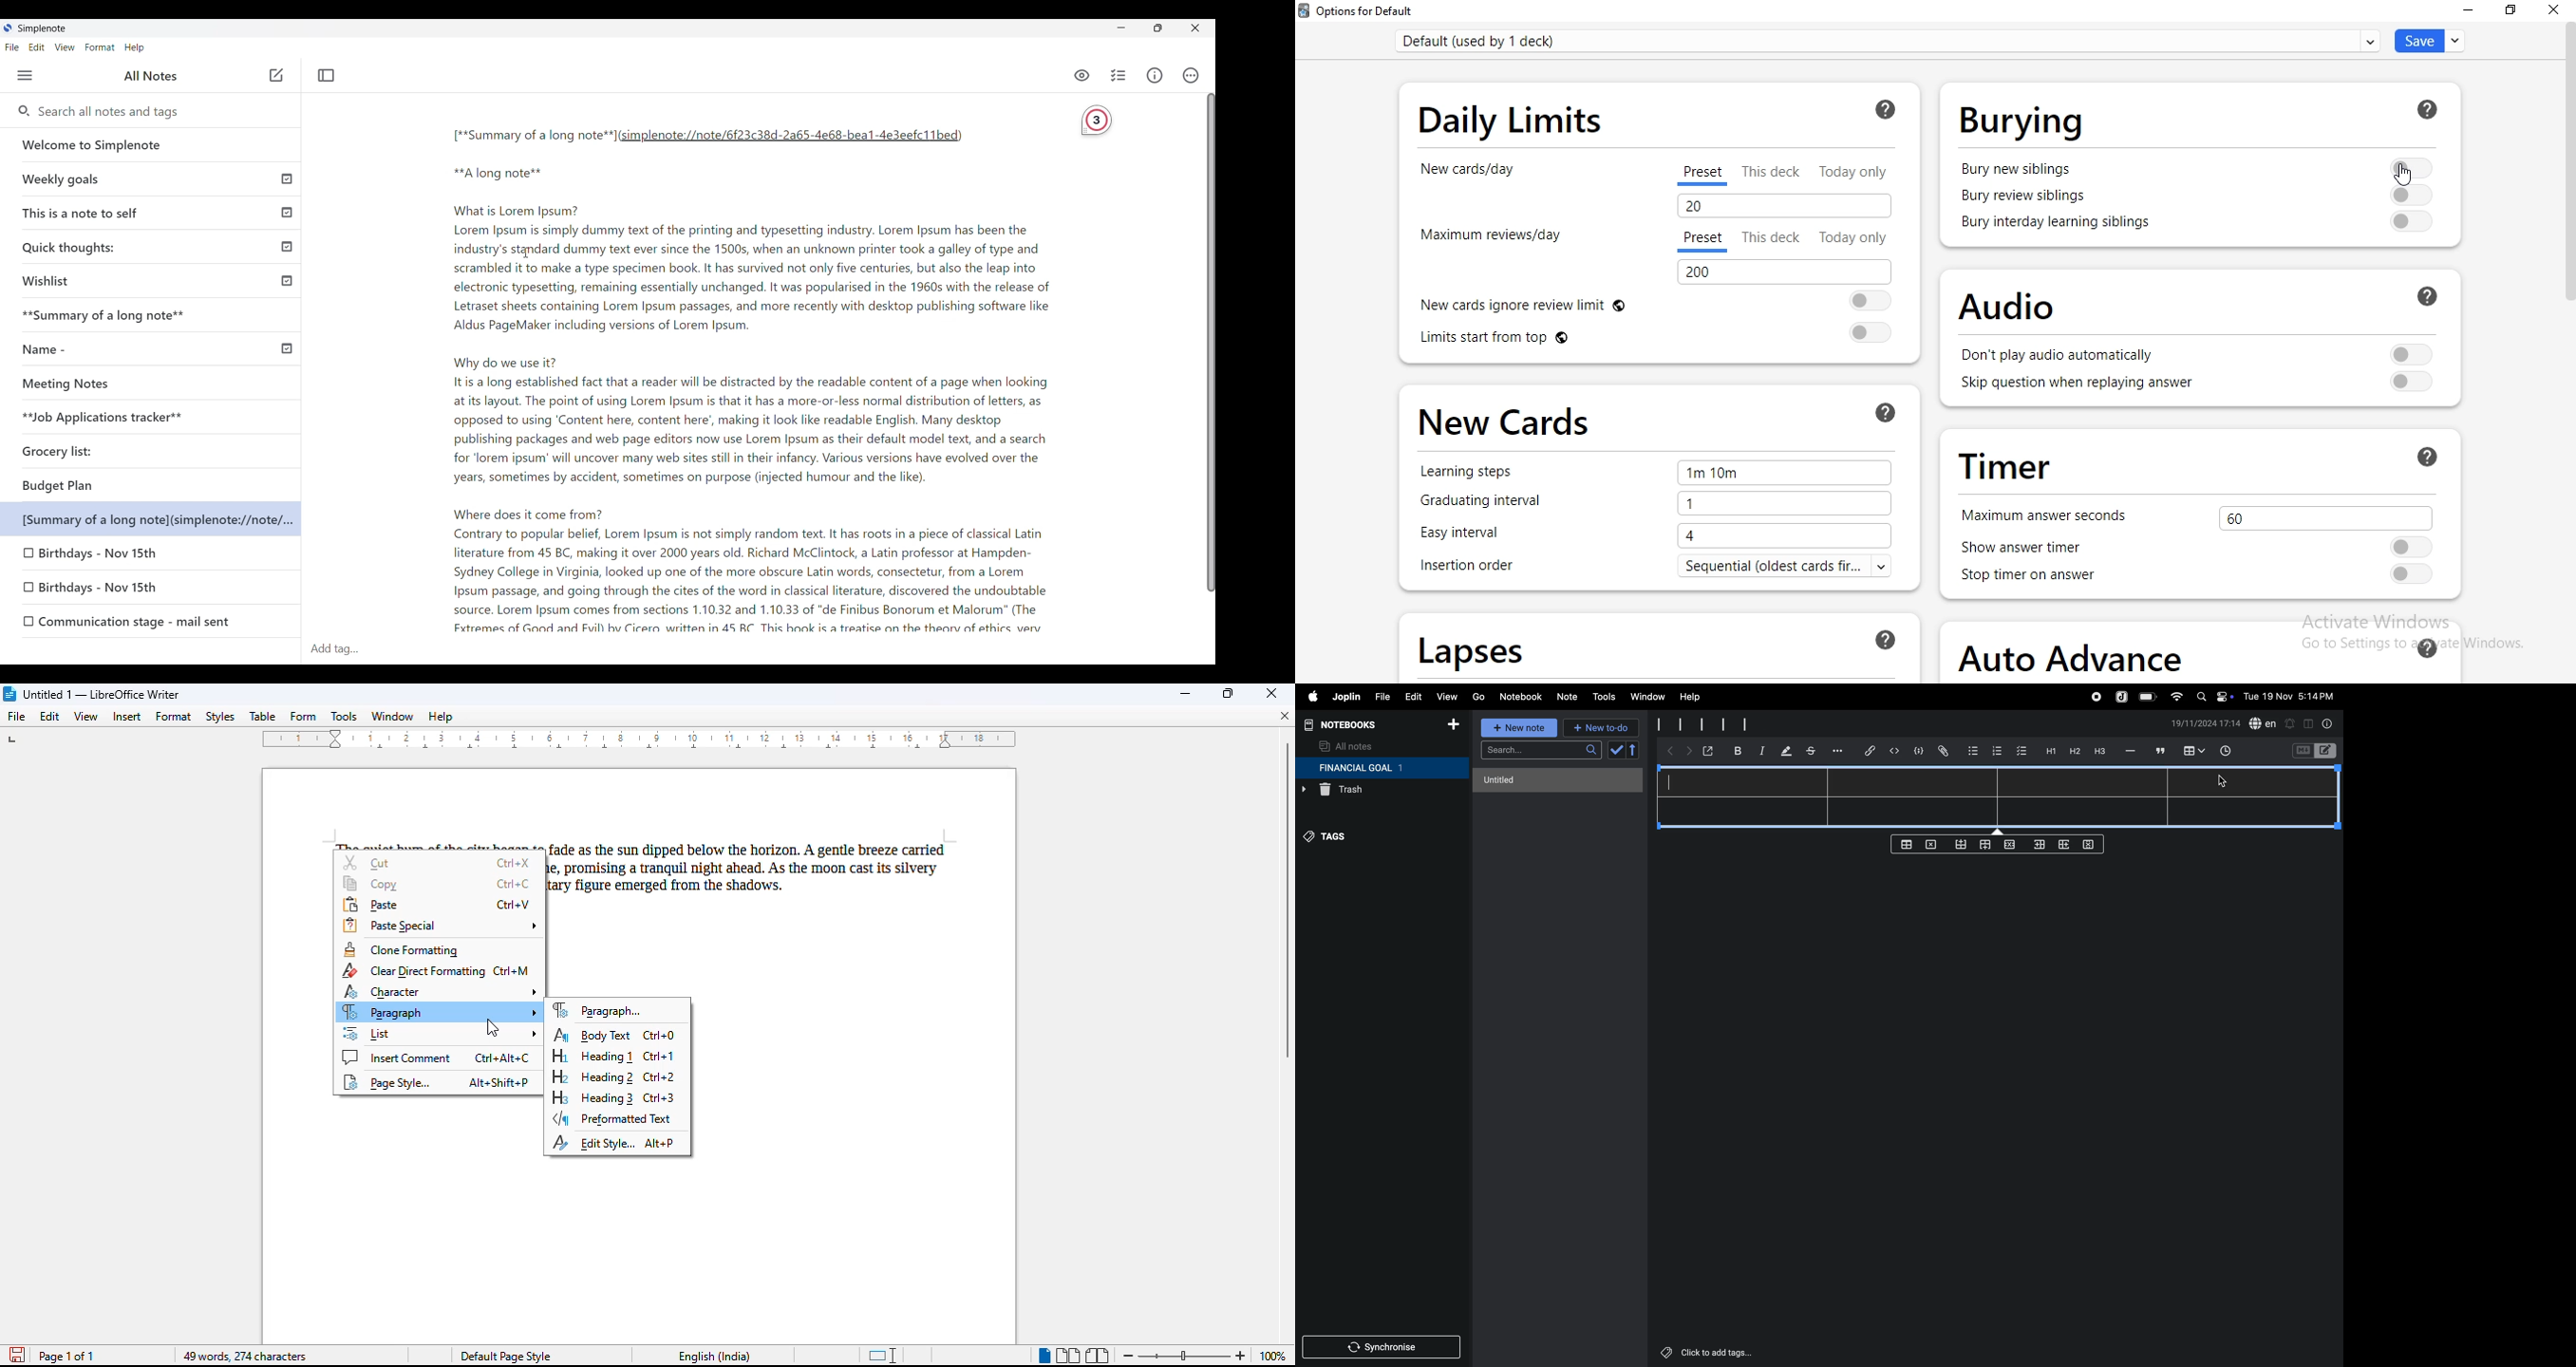 The width and height of the screenshot is (2576, 1372). I want to click on hifen, so click(2131, 750).